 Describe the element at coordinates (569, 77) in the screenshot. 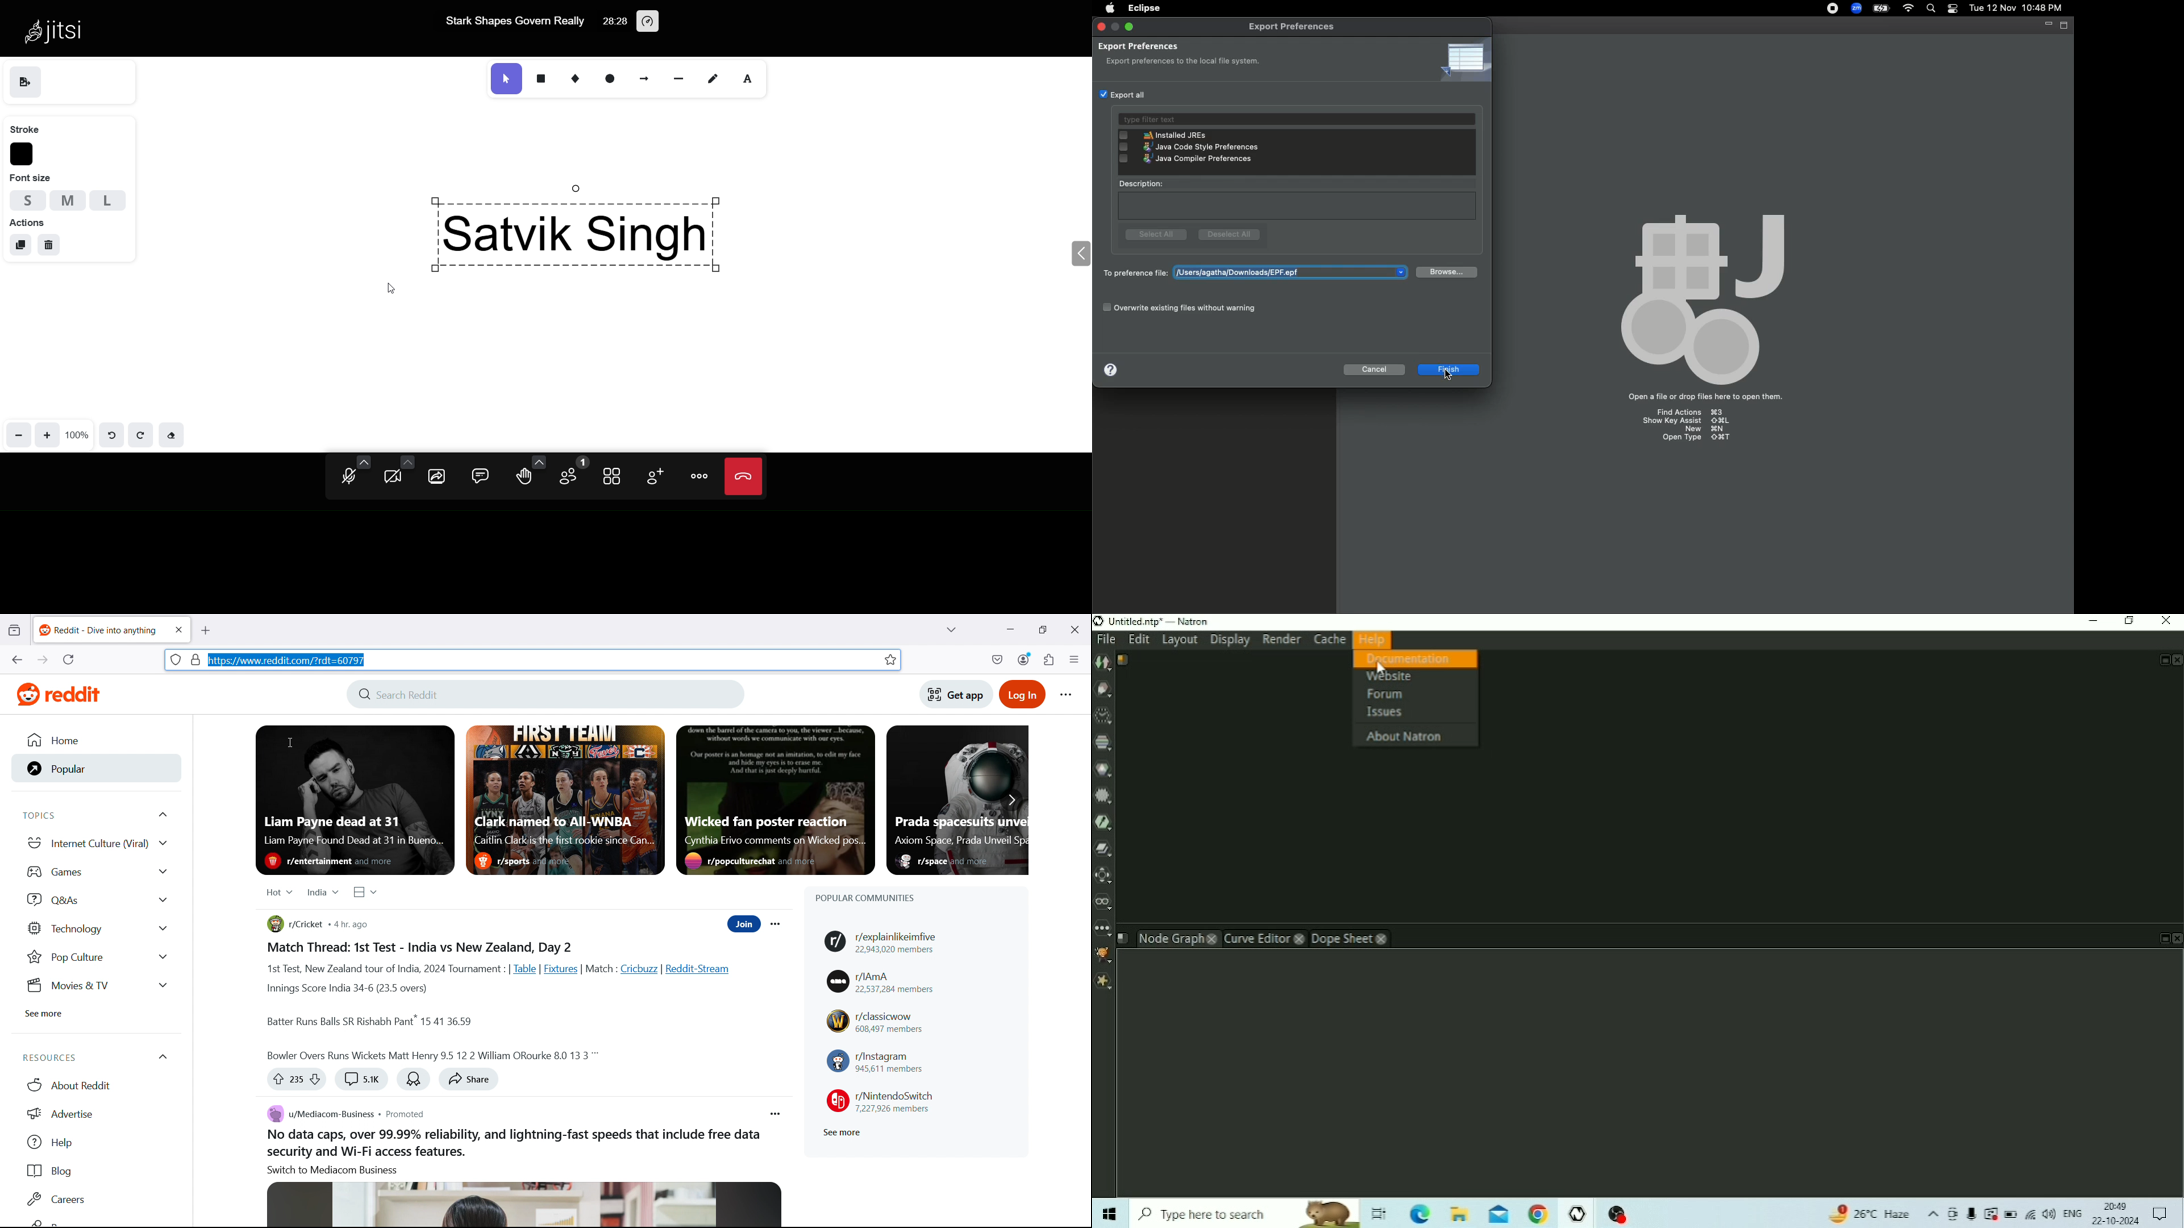

I see `diamond` at that location.